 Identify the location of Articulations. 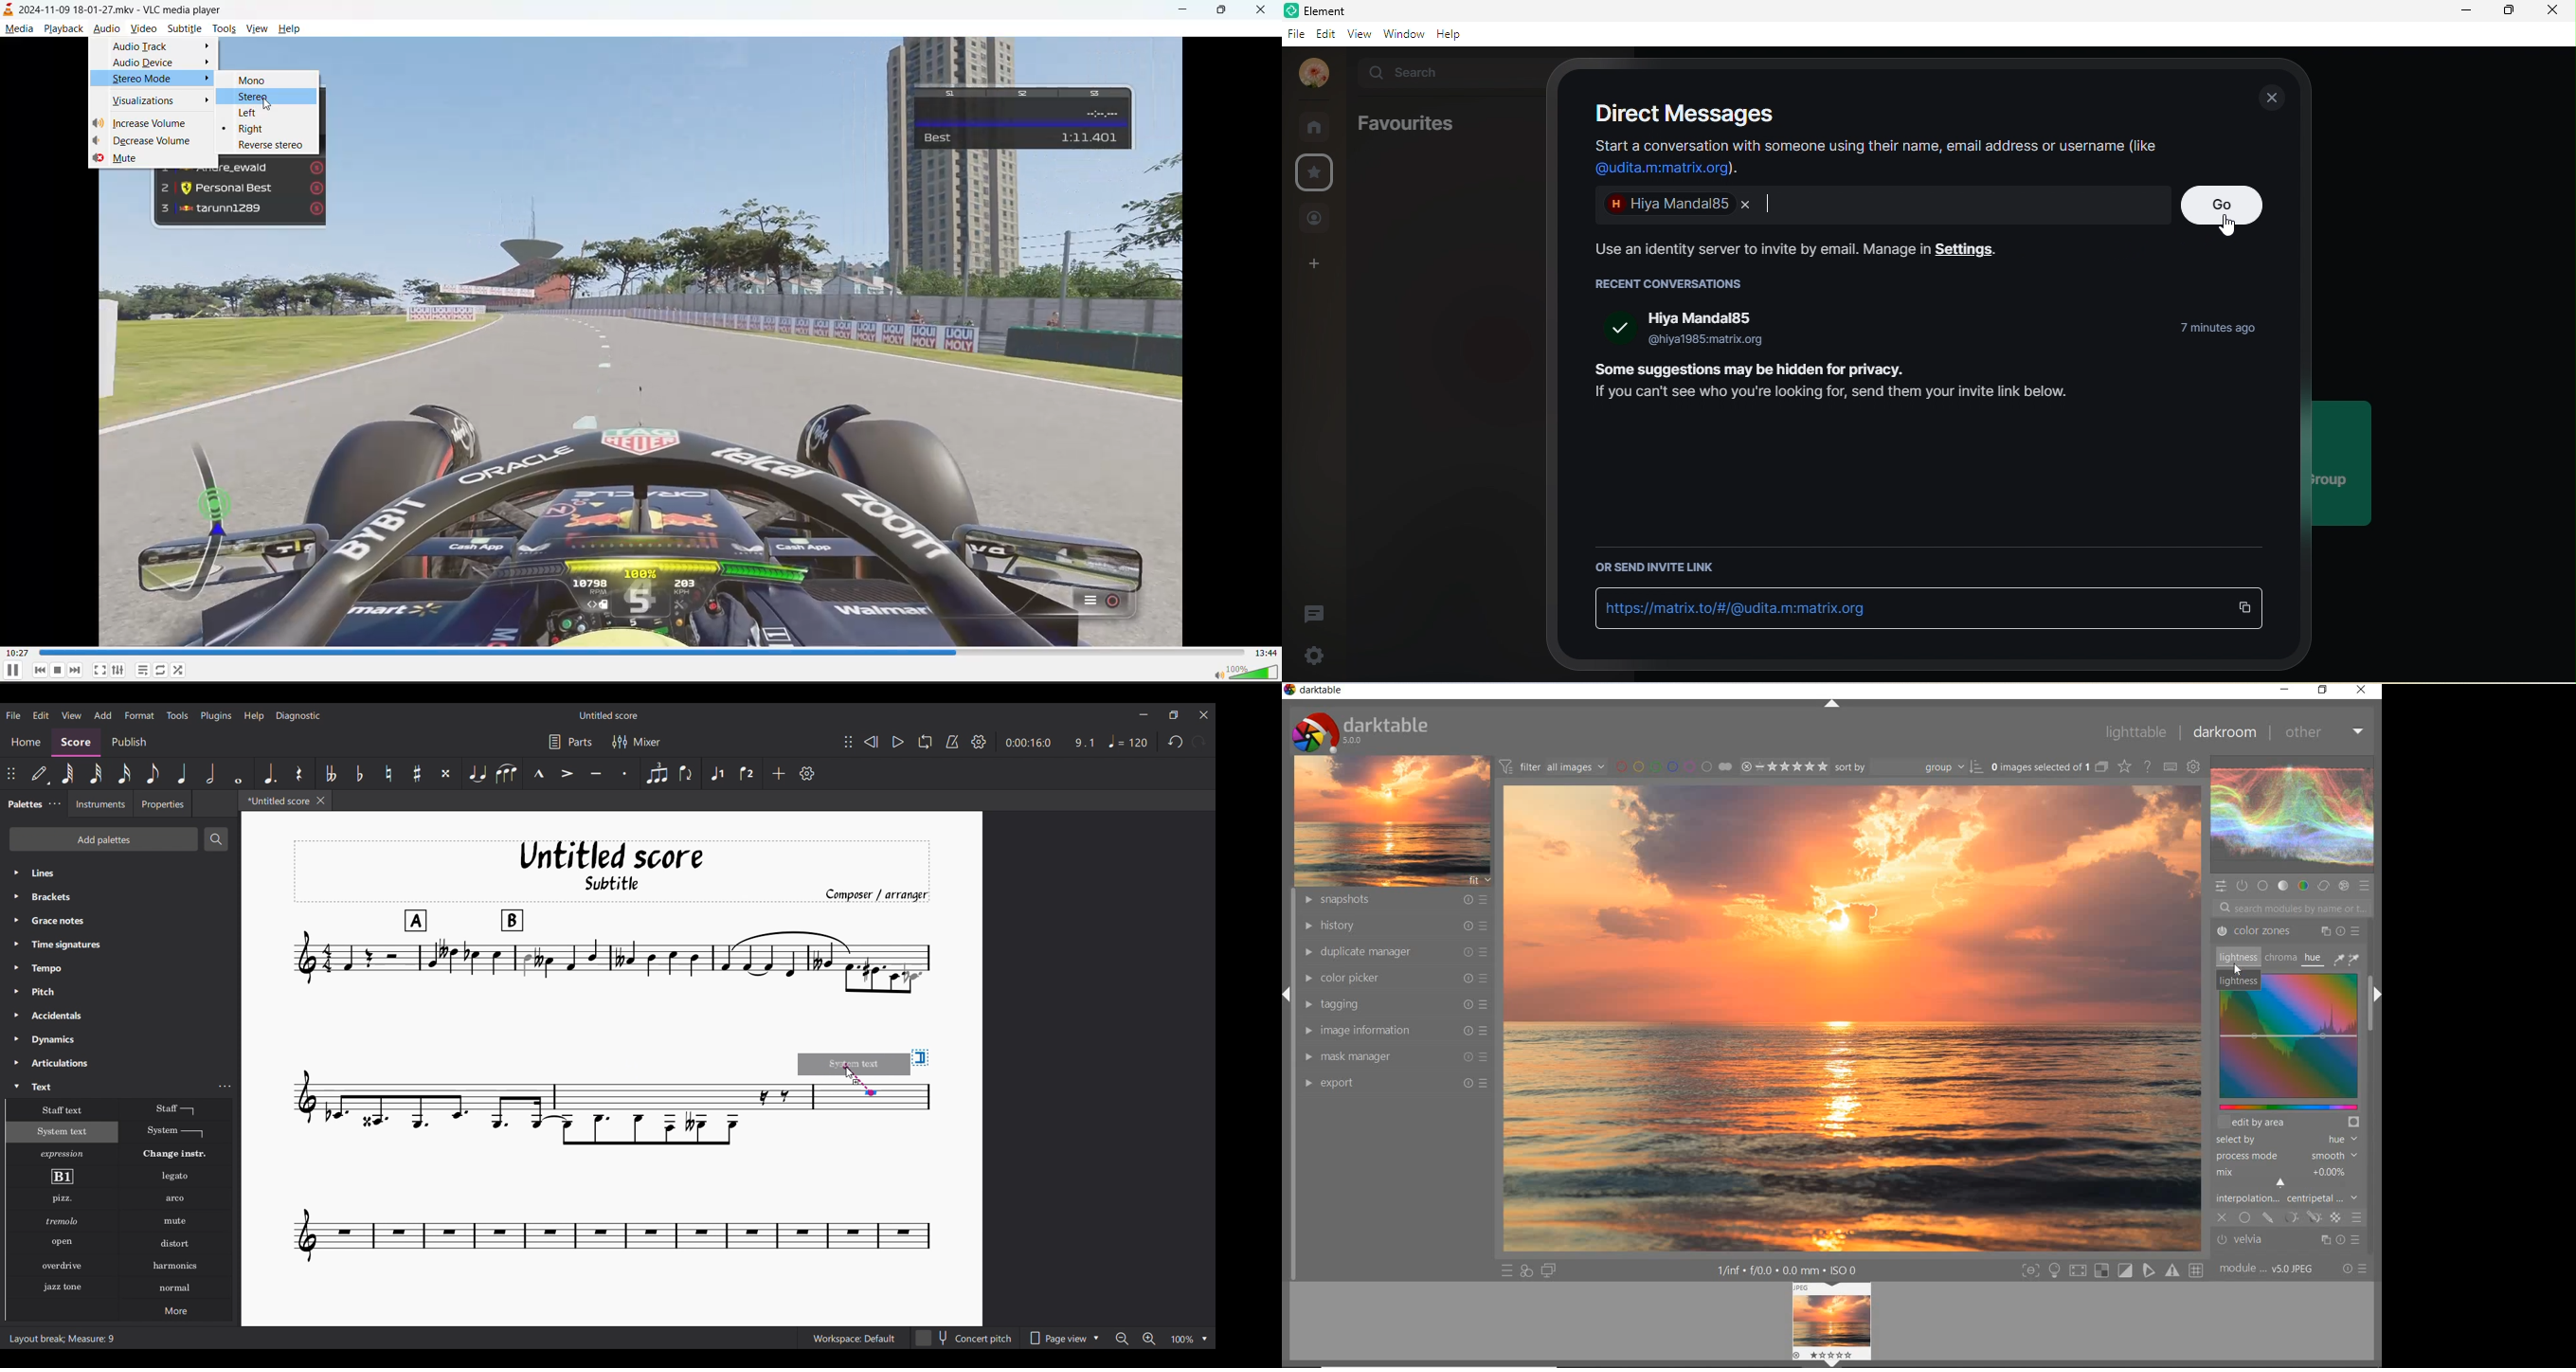
(121, 1063).